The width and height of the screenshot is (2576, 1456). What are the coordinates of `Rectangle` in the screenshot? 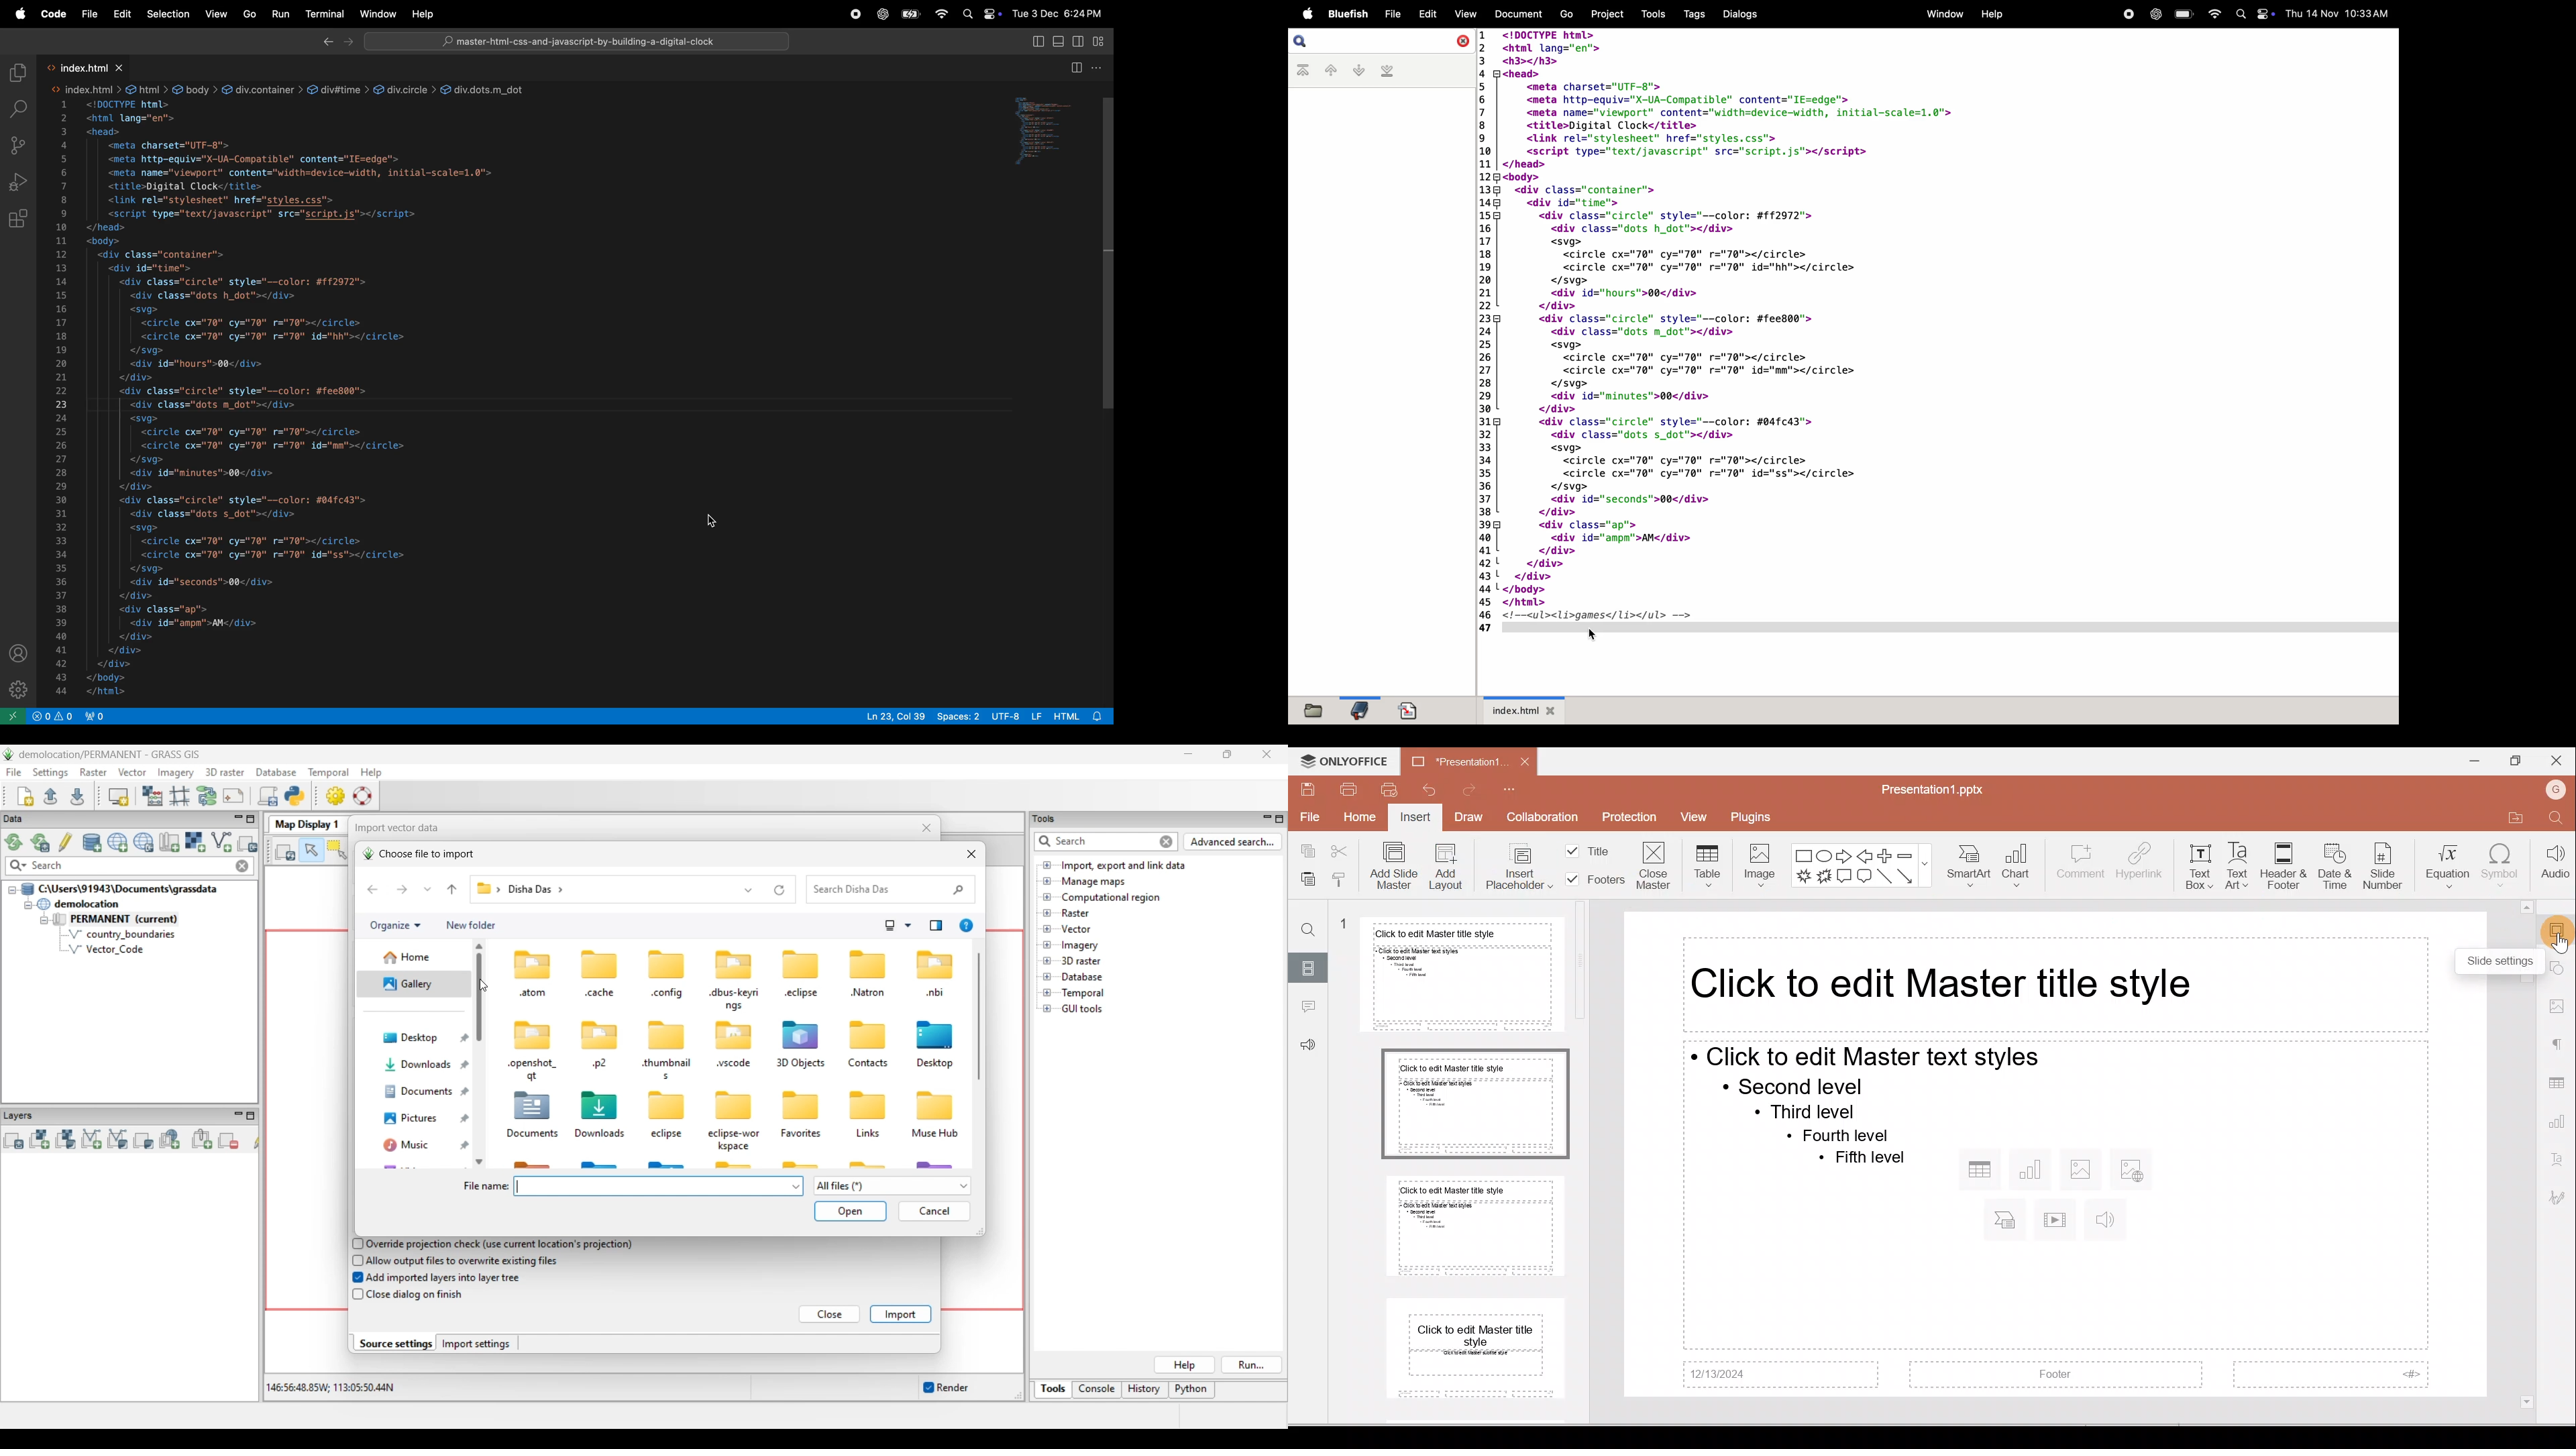 It's located at (1803, 855).